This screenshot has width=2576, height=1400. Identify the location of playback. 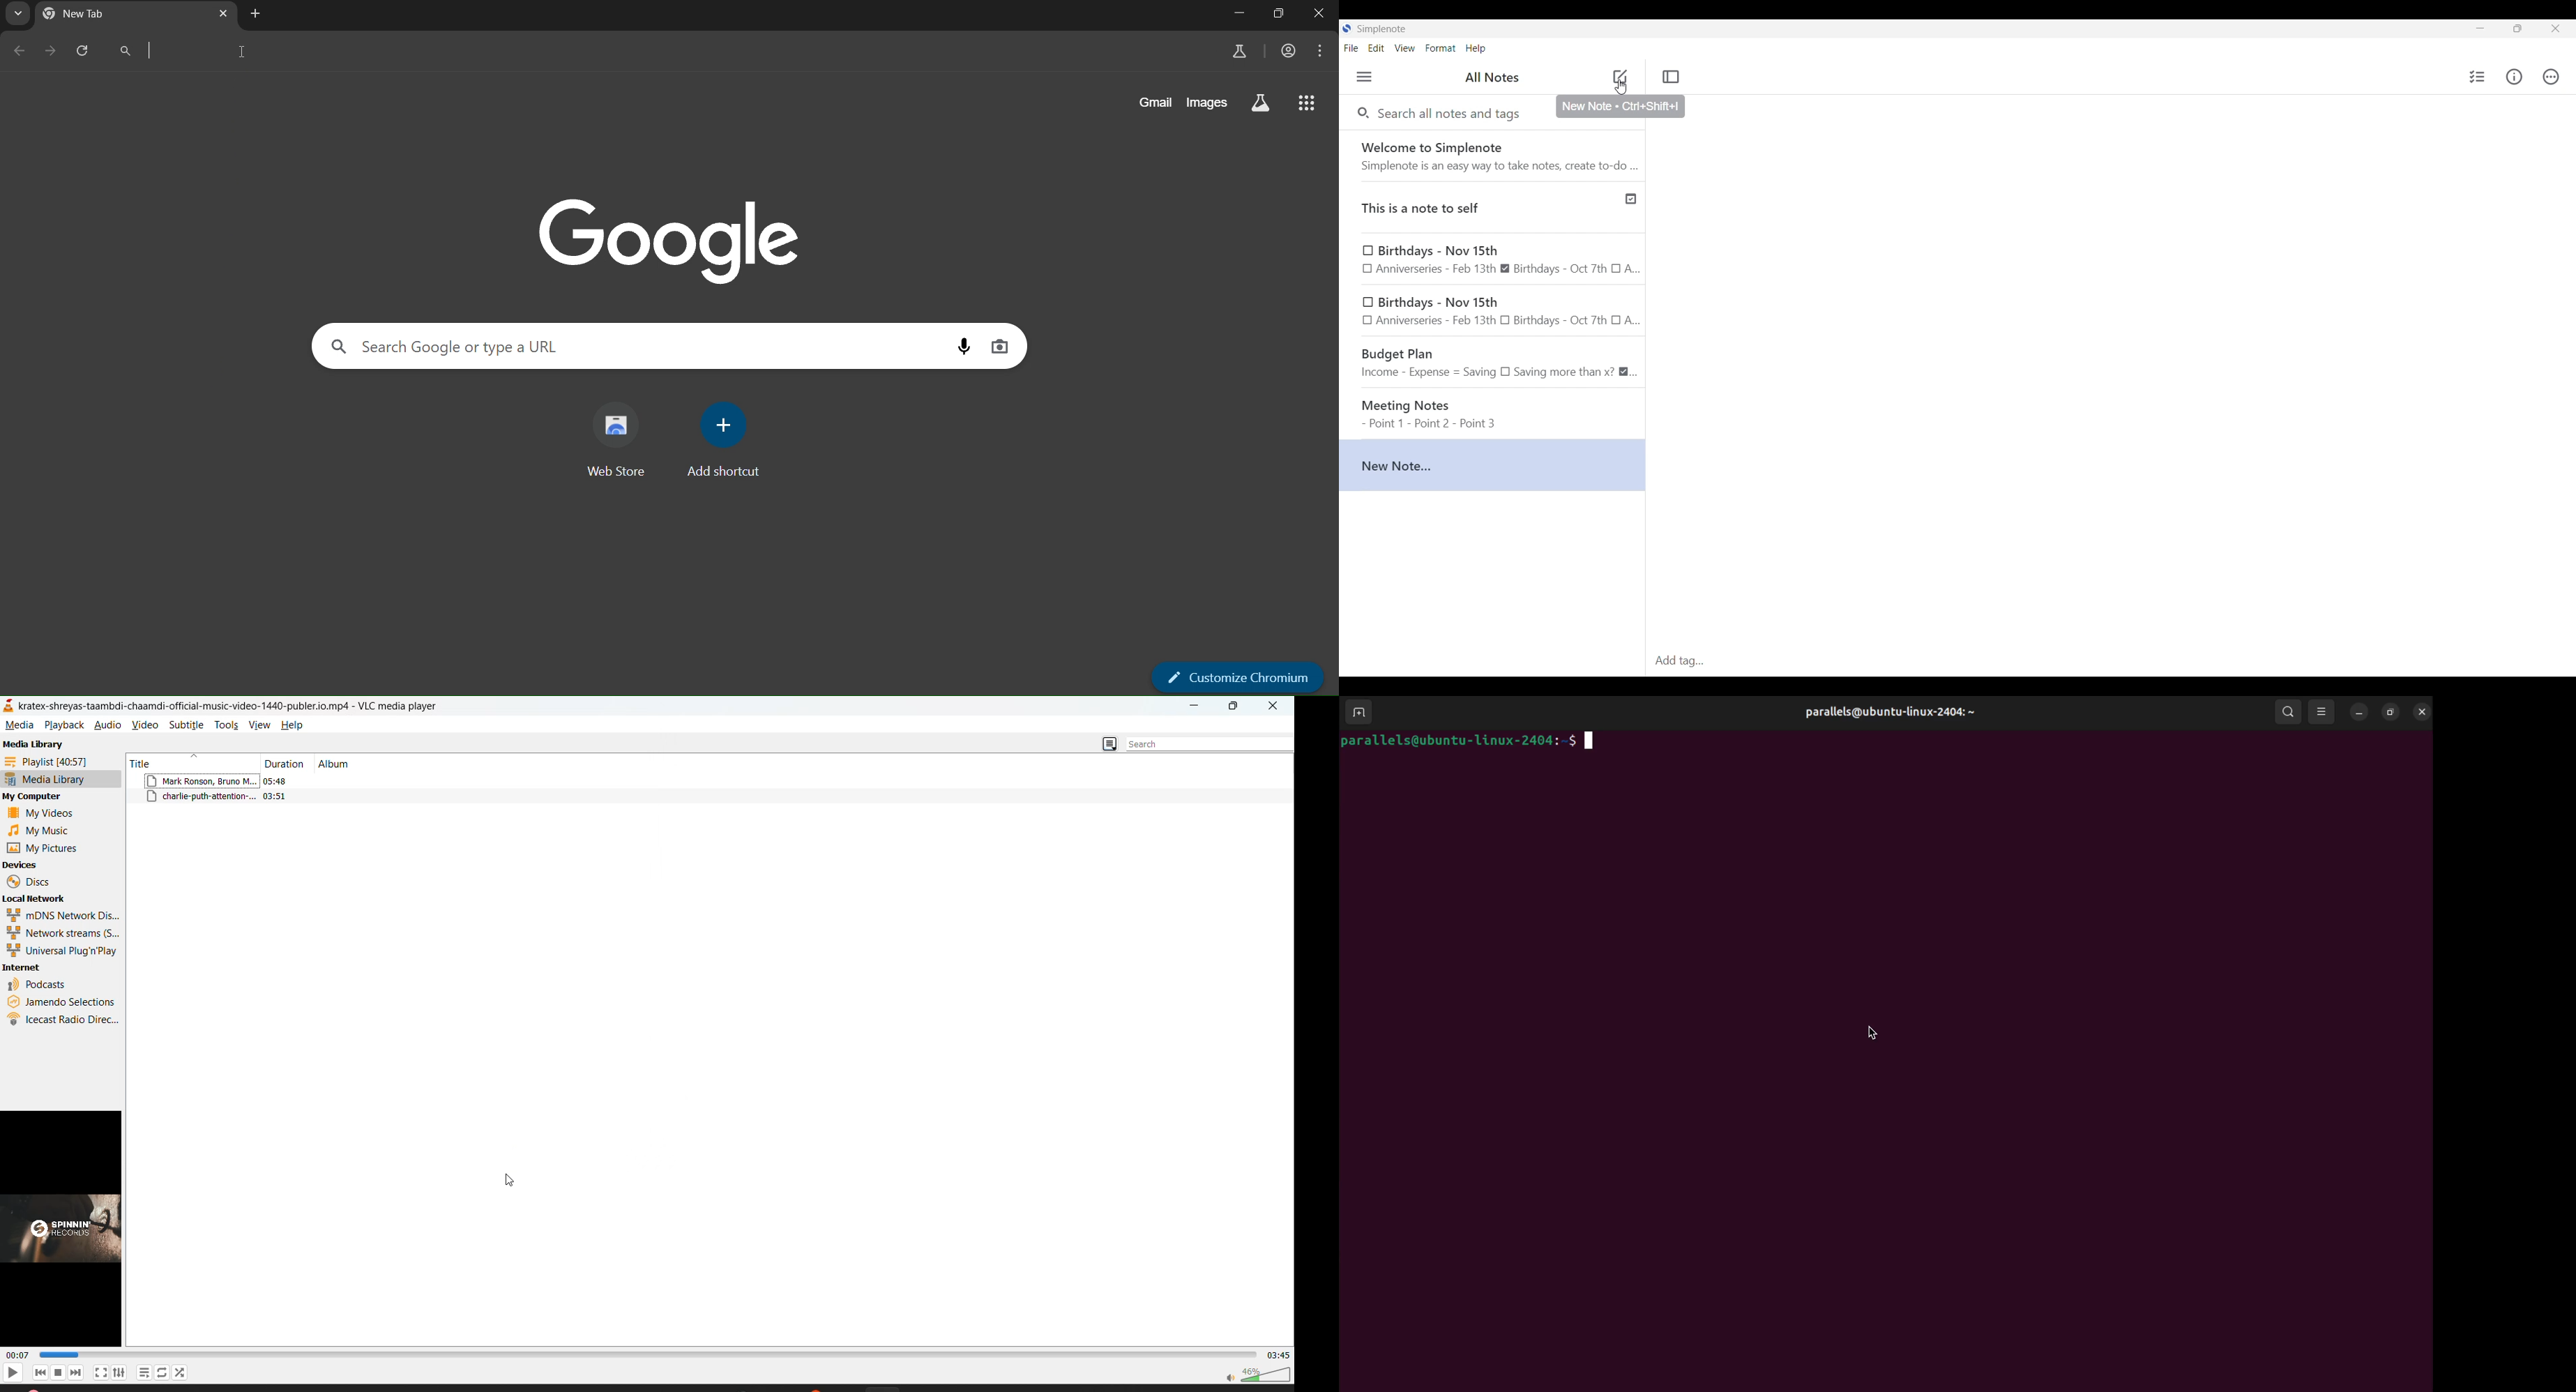
(59, 726).